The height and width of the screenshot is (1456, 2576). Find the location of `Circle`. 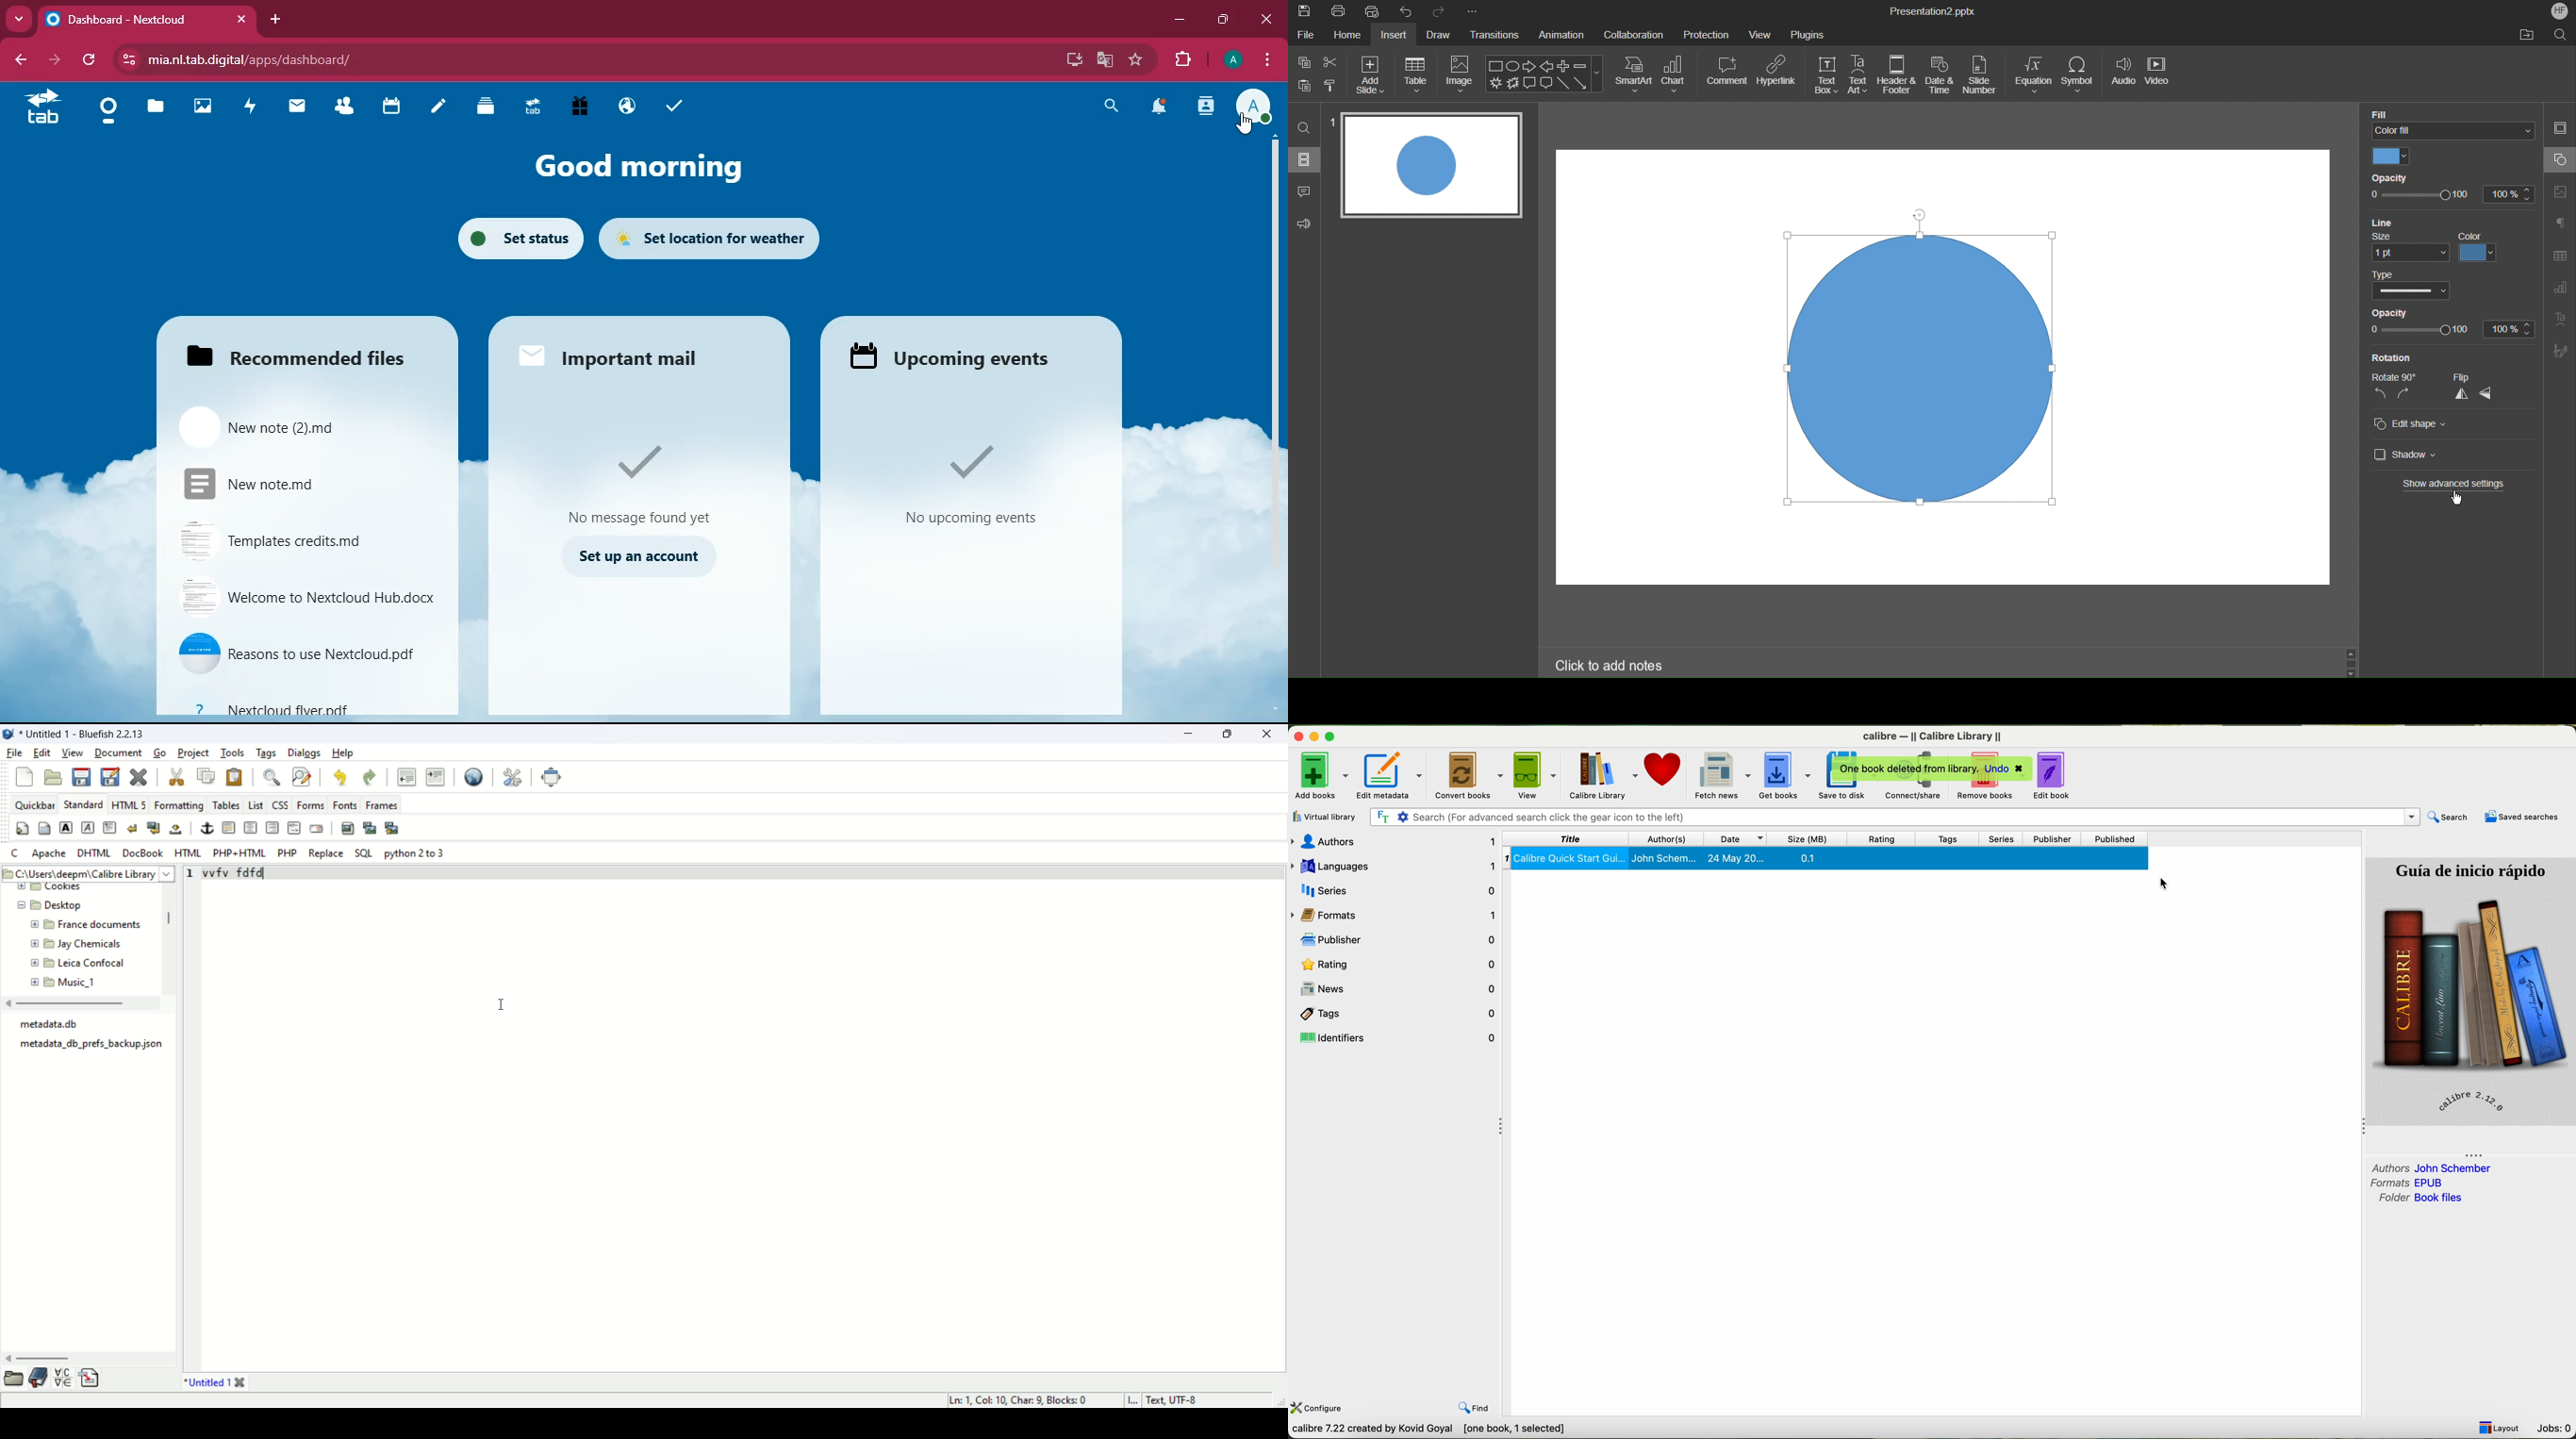

Circle is located at coordinates (1925, 367).